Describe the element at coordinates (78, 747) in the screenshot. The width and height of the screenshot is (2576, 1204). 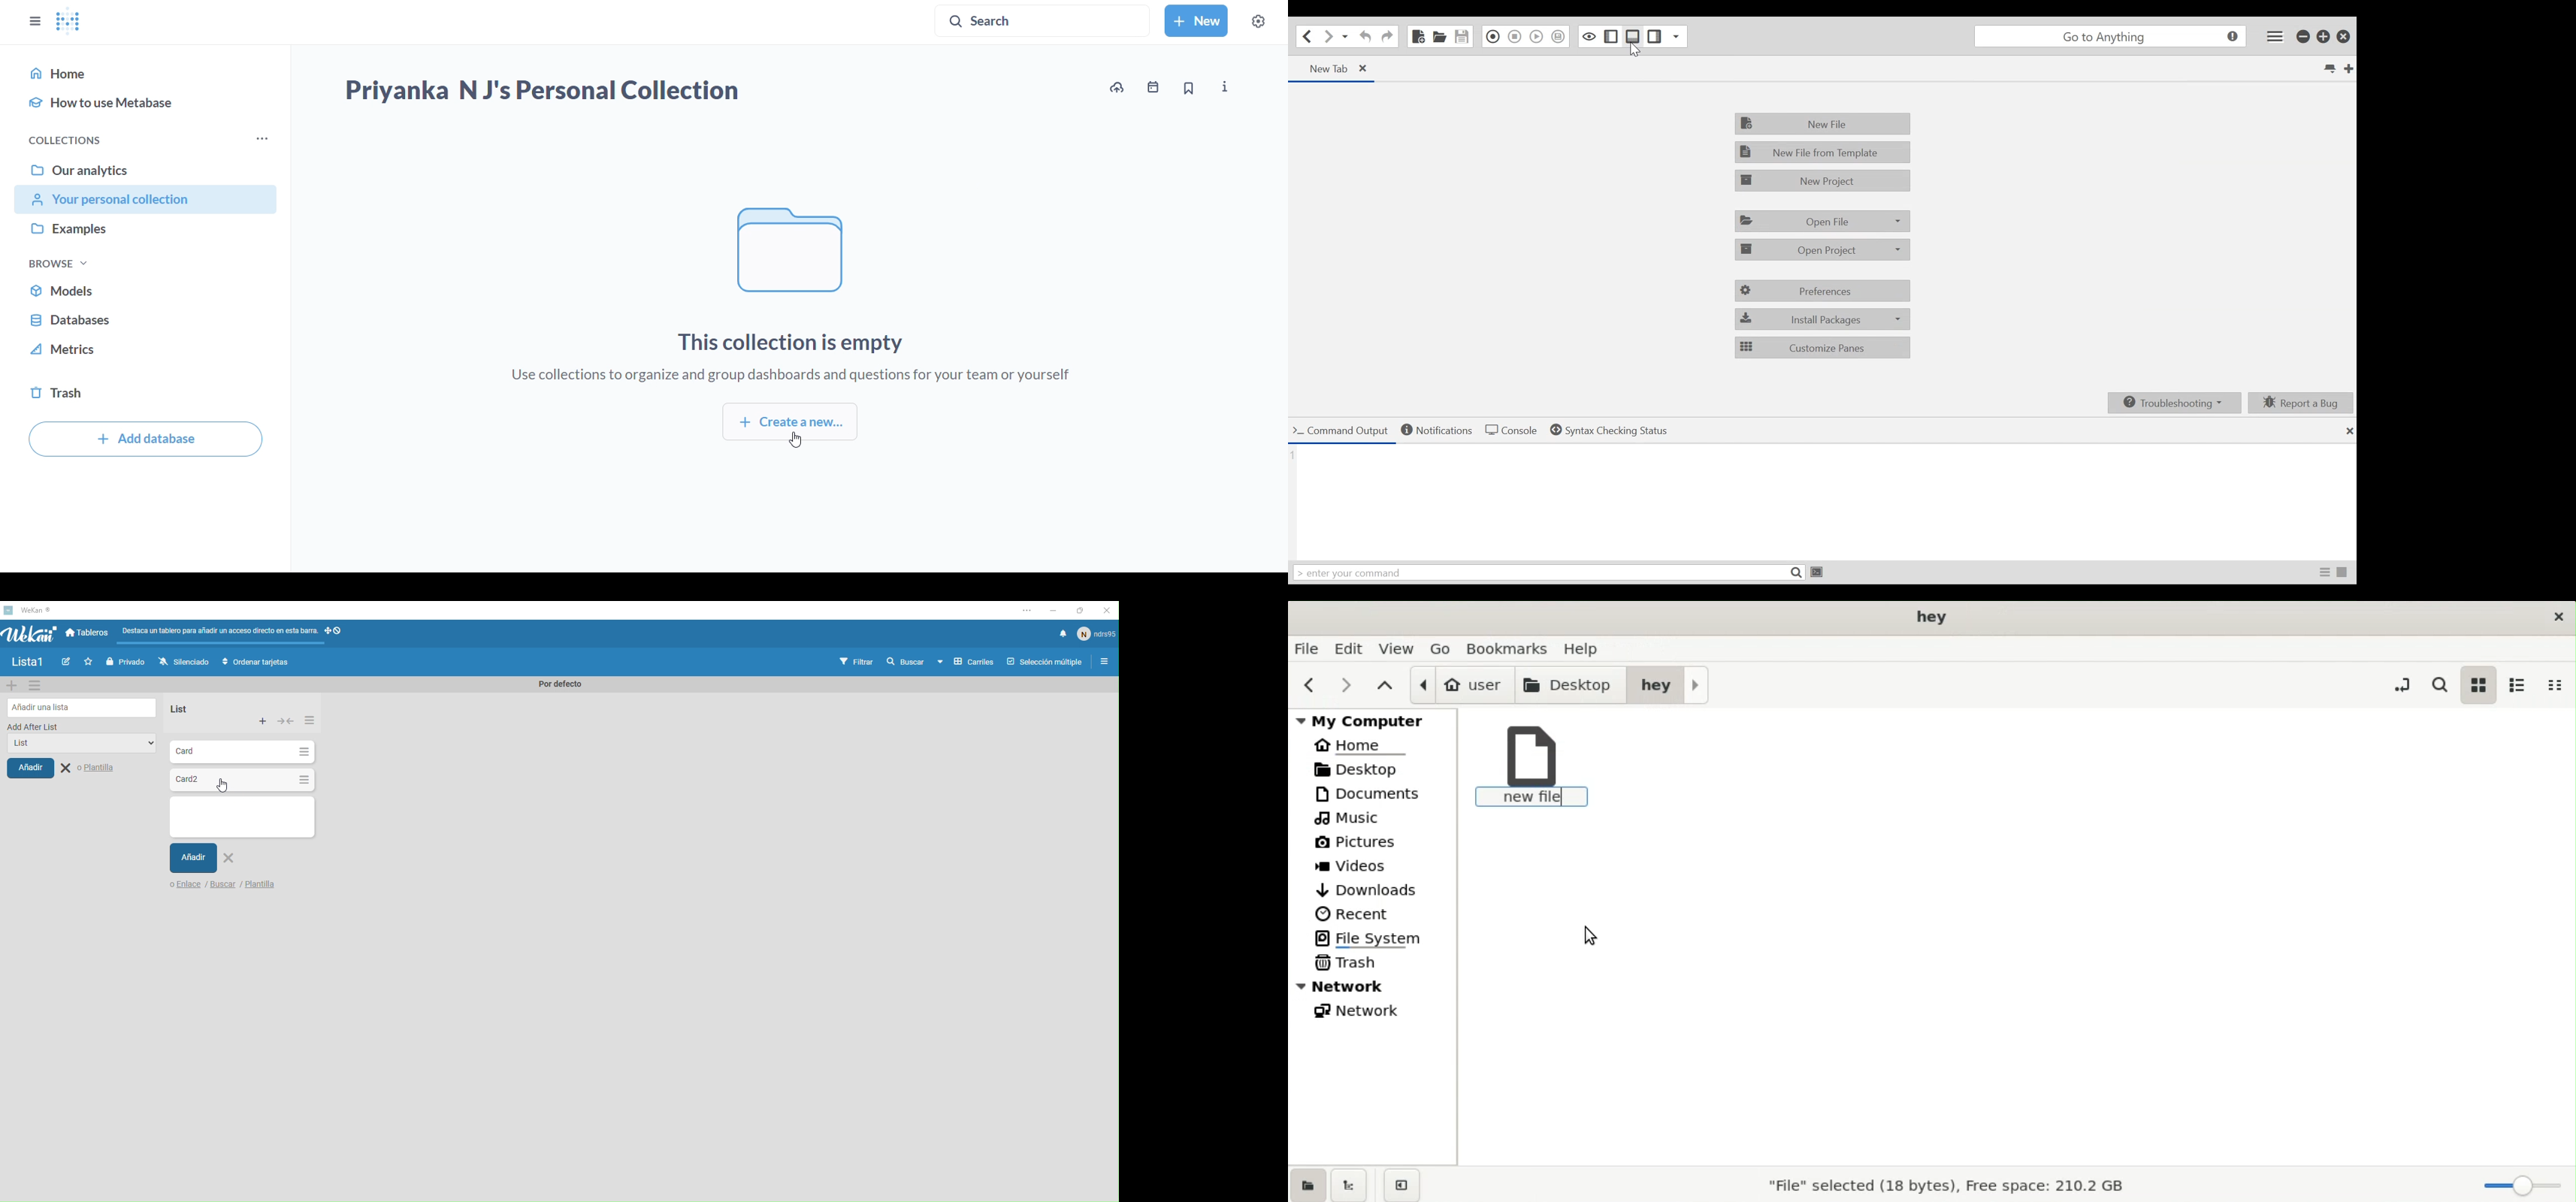
I see `list` at that location.